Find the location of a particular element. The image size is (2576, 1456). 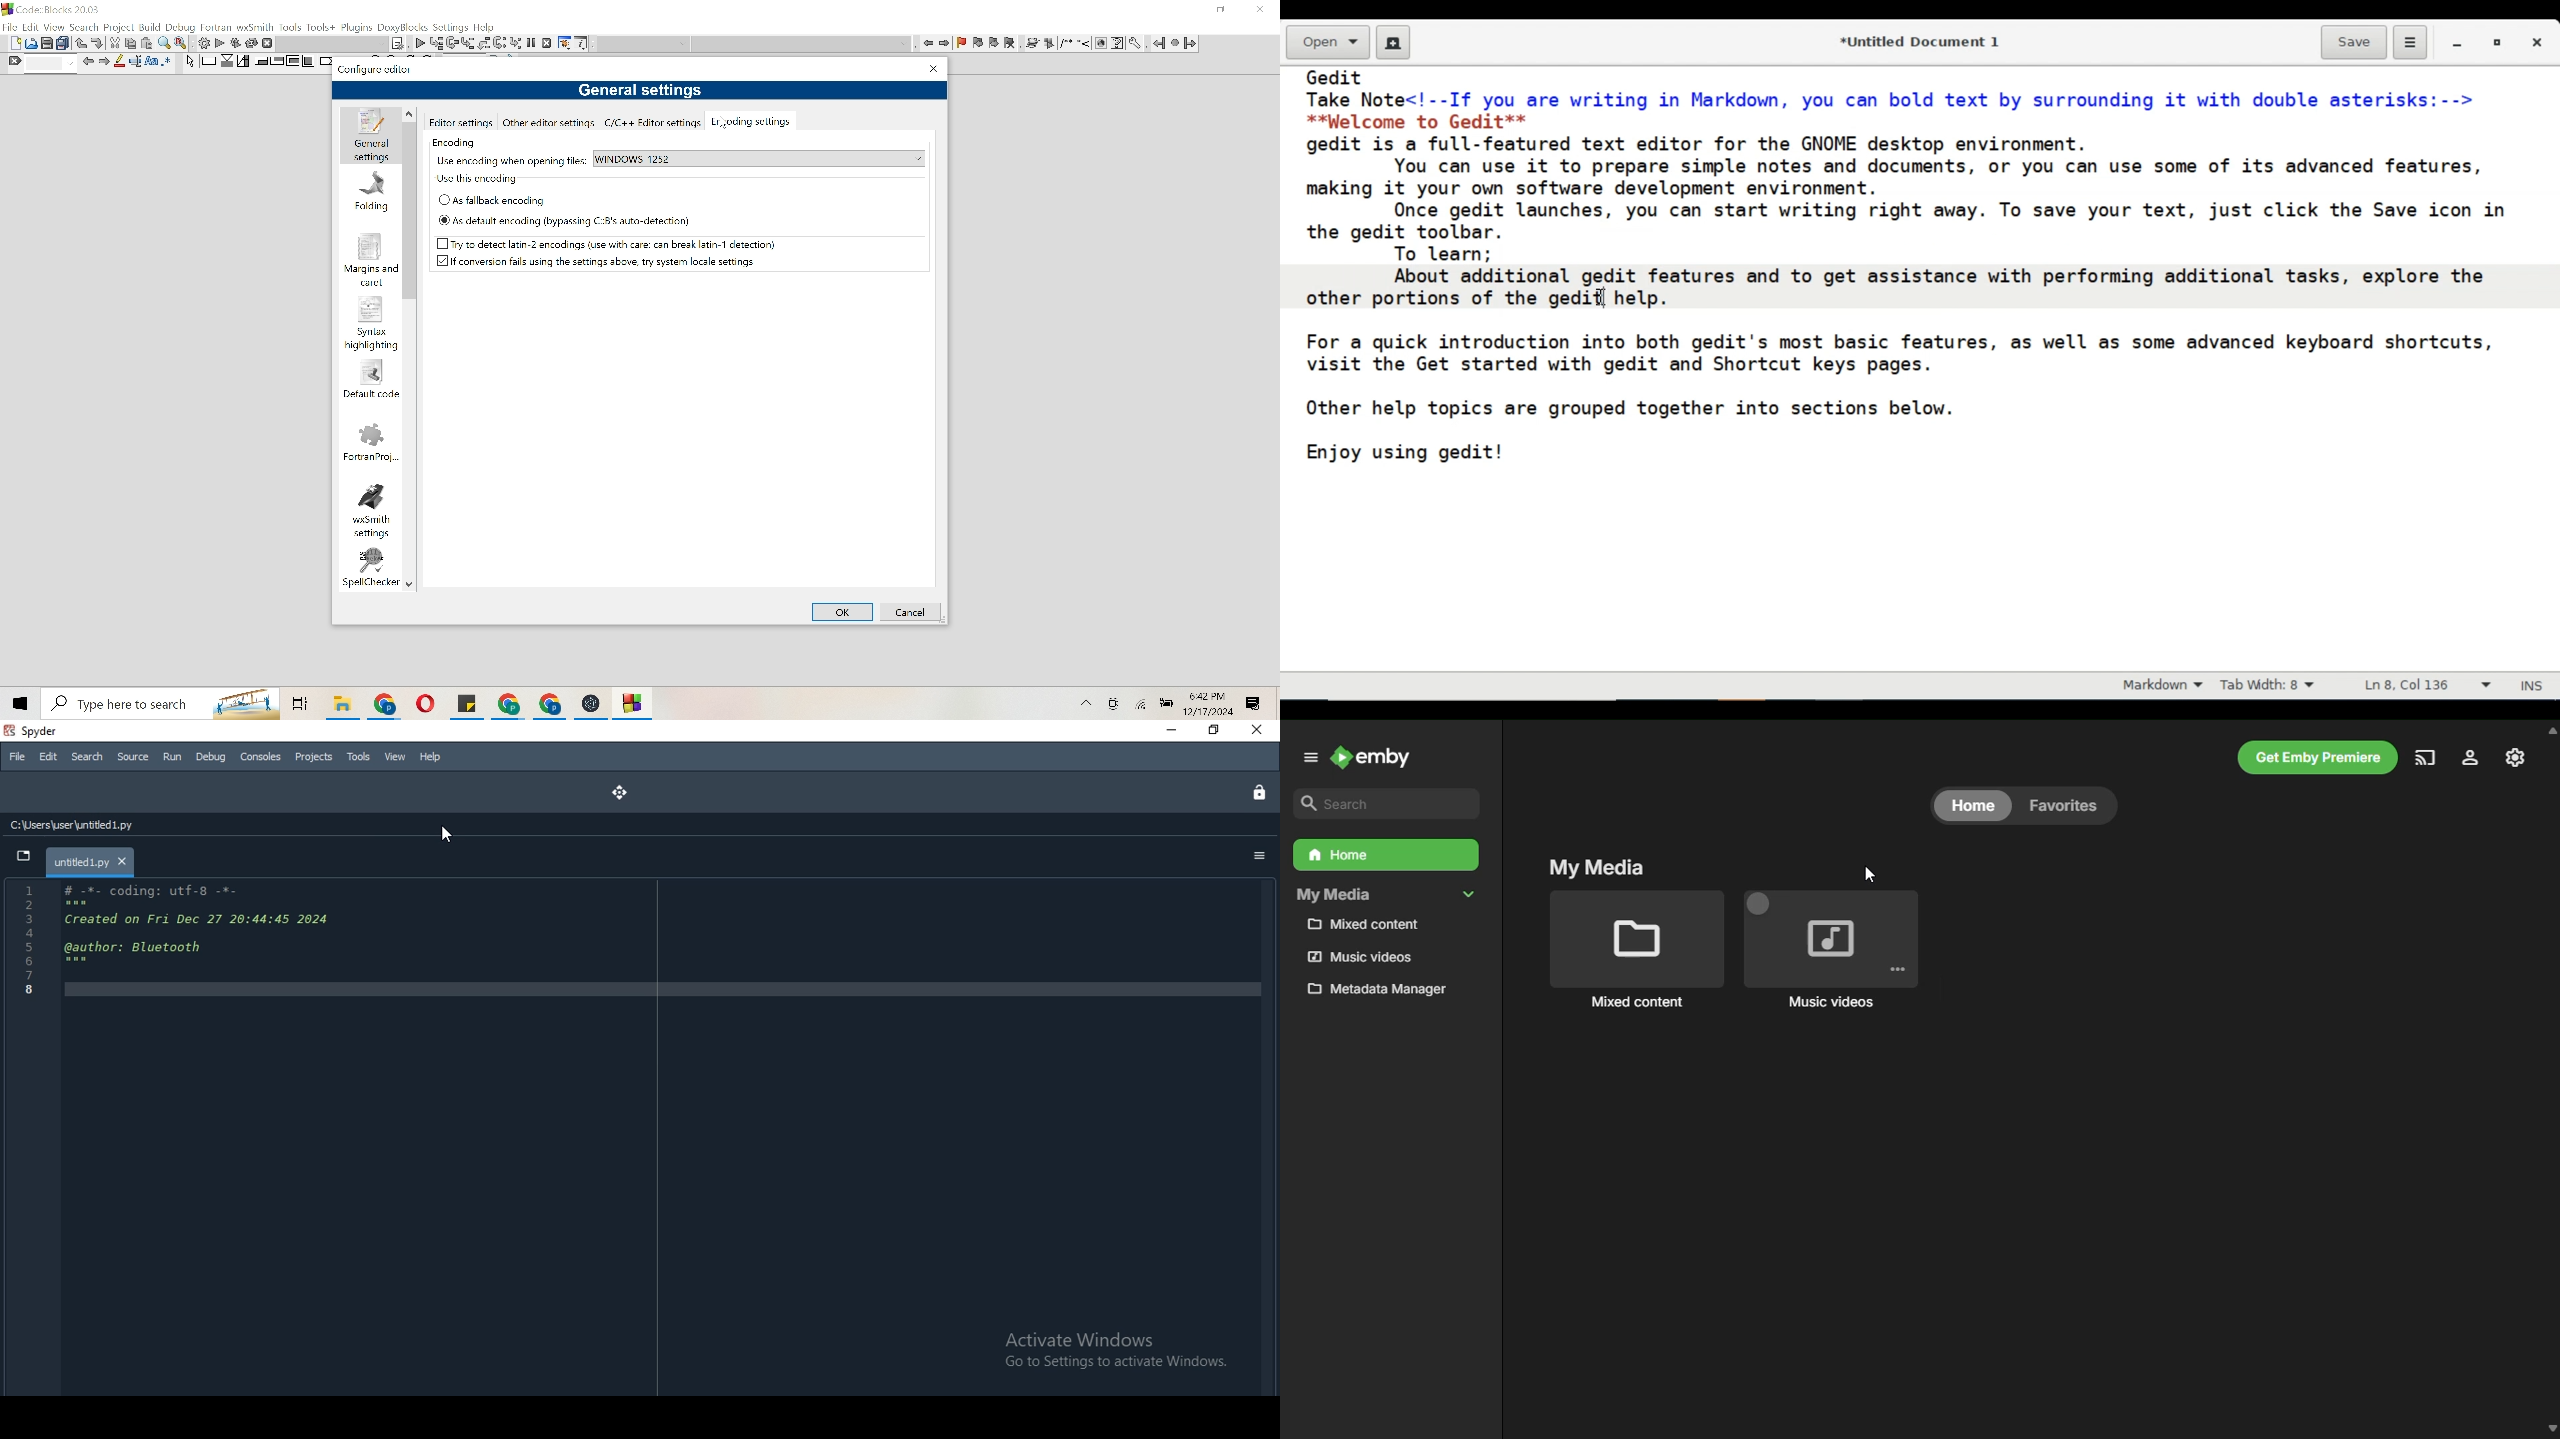

Tools is located at coordinates (564, 43).